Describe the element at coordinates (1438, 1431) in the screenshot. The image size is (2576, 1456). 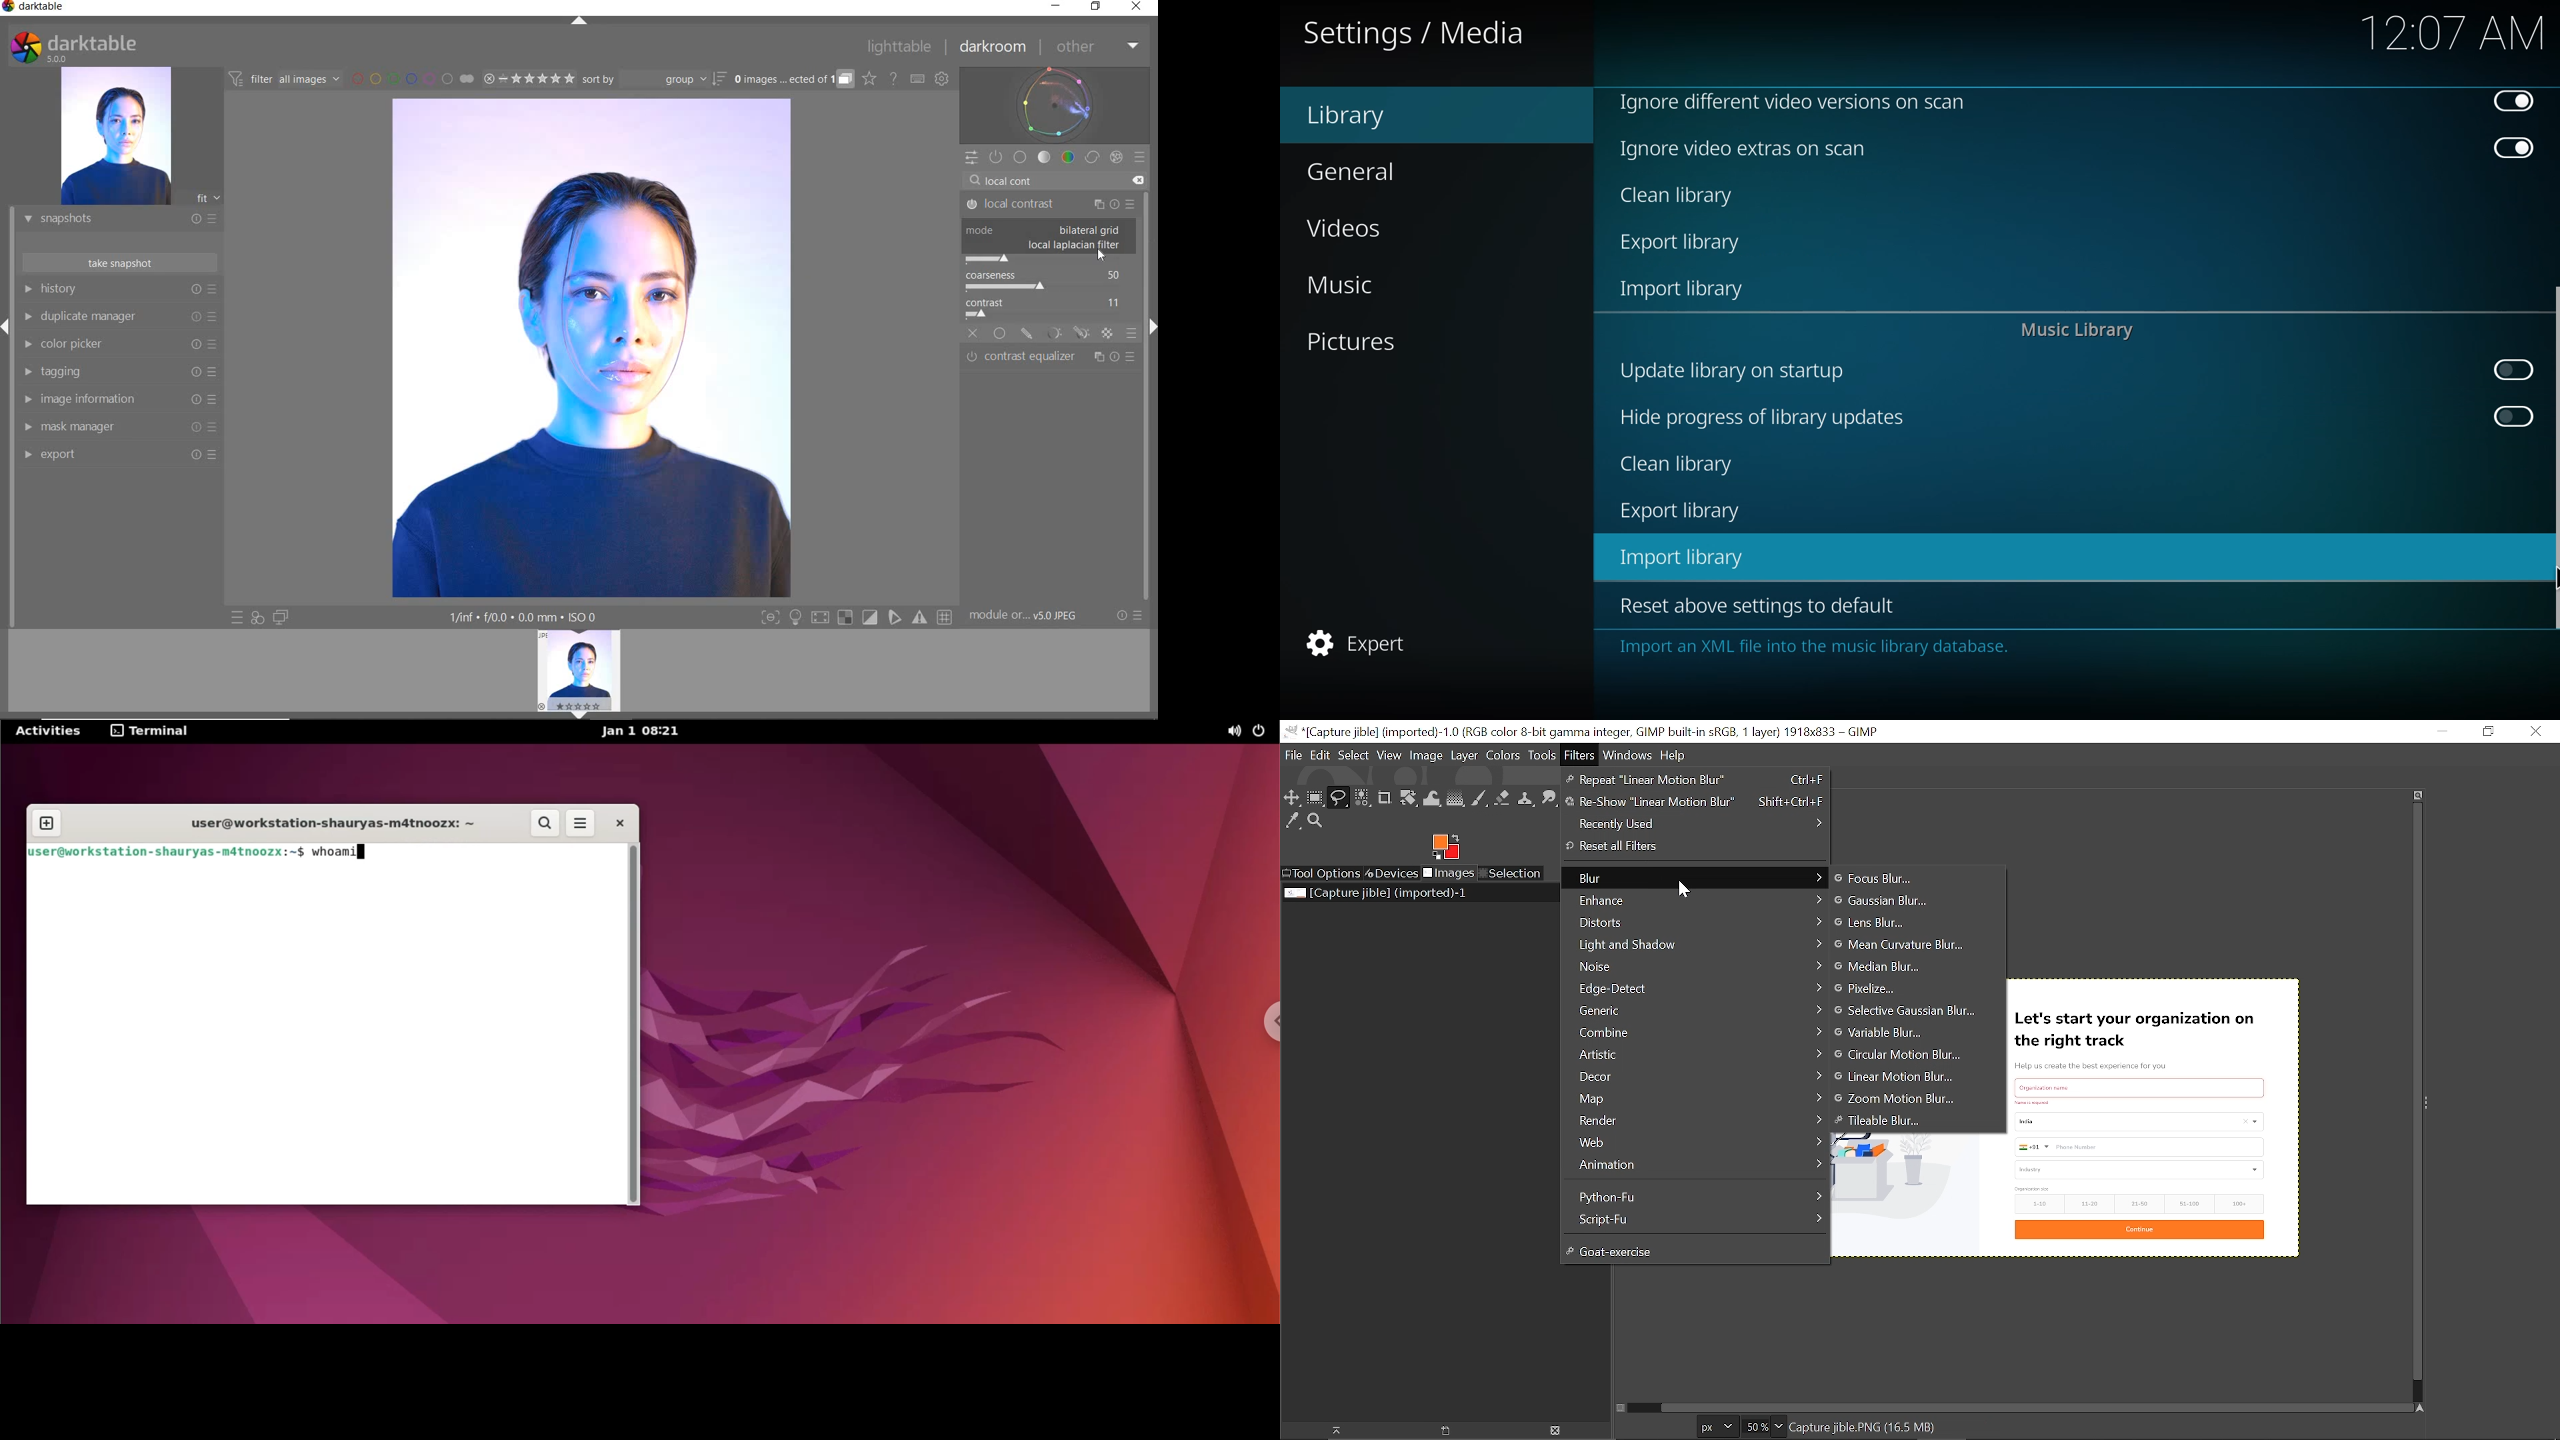
I see `open new display` at that location.